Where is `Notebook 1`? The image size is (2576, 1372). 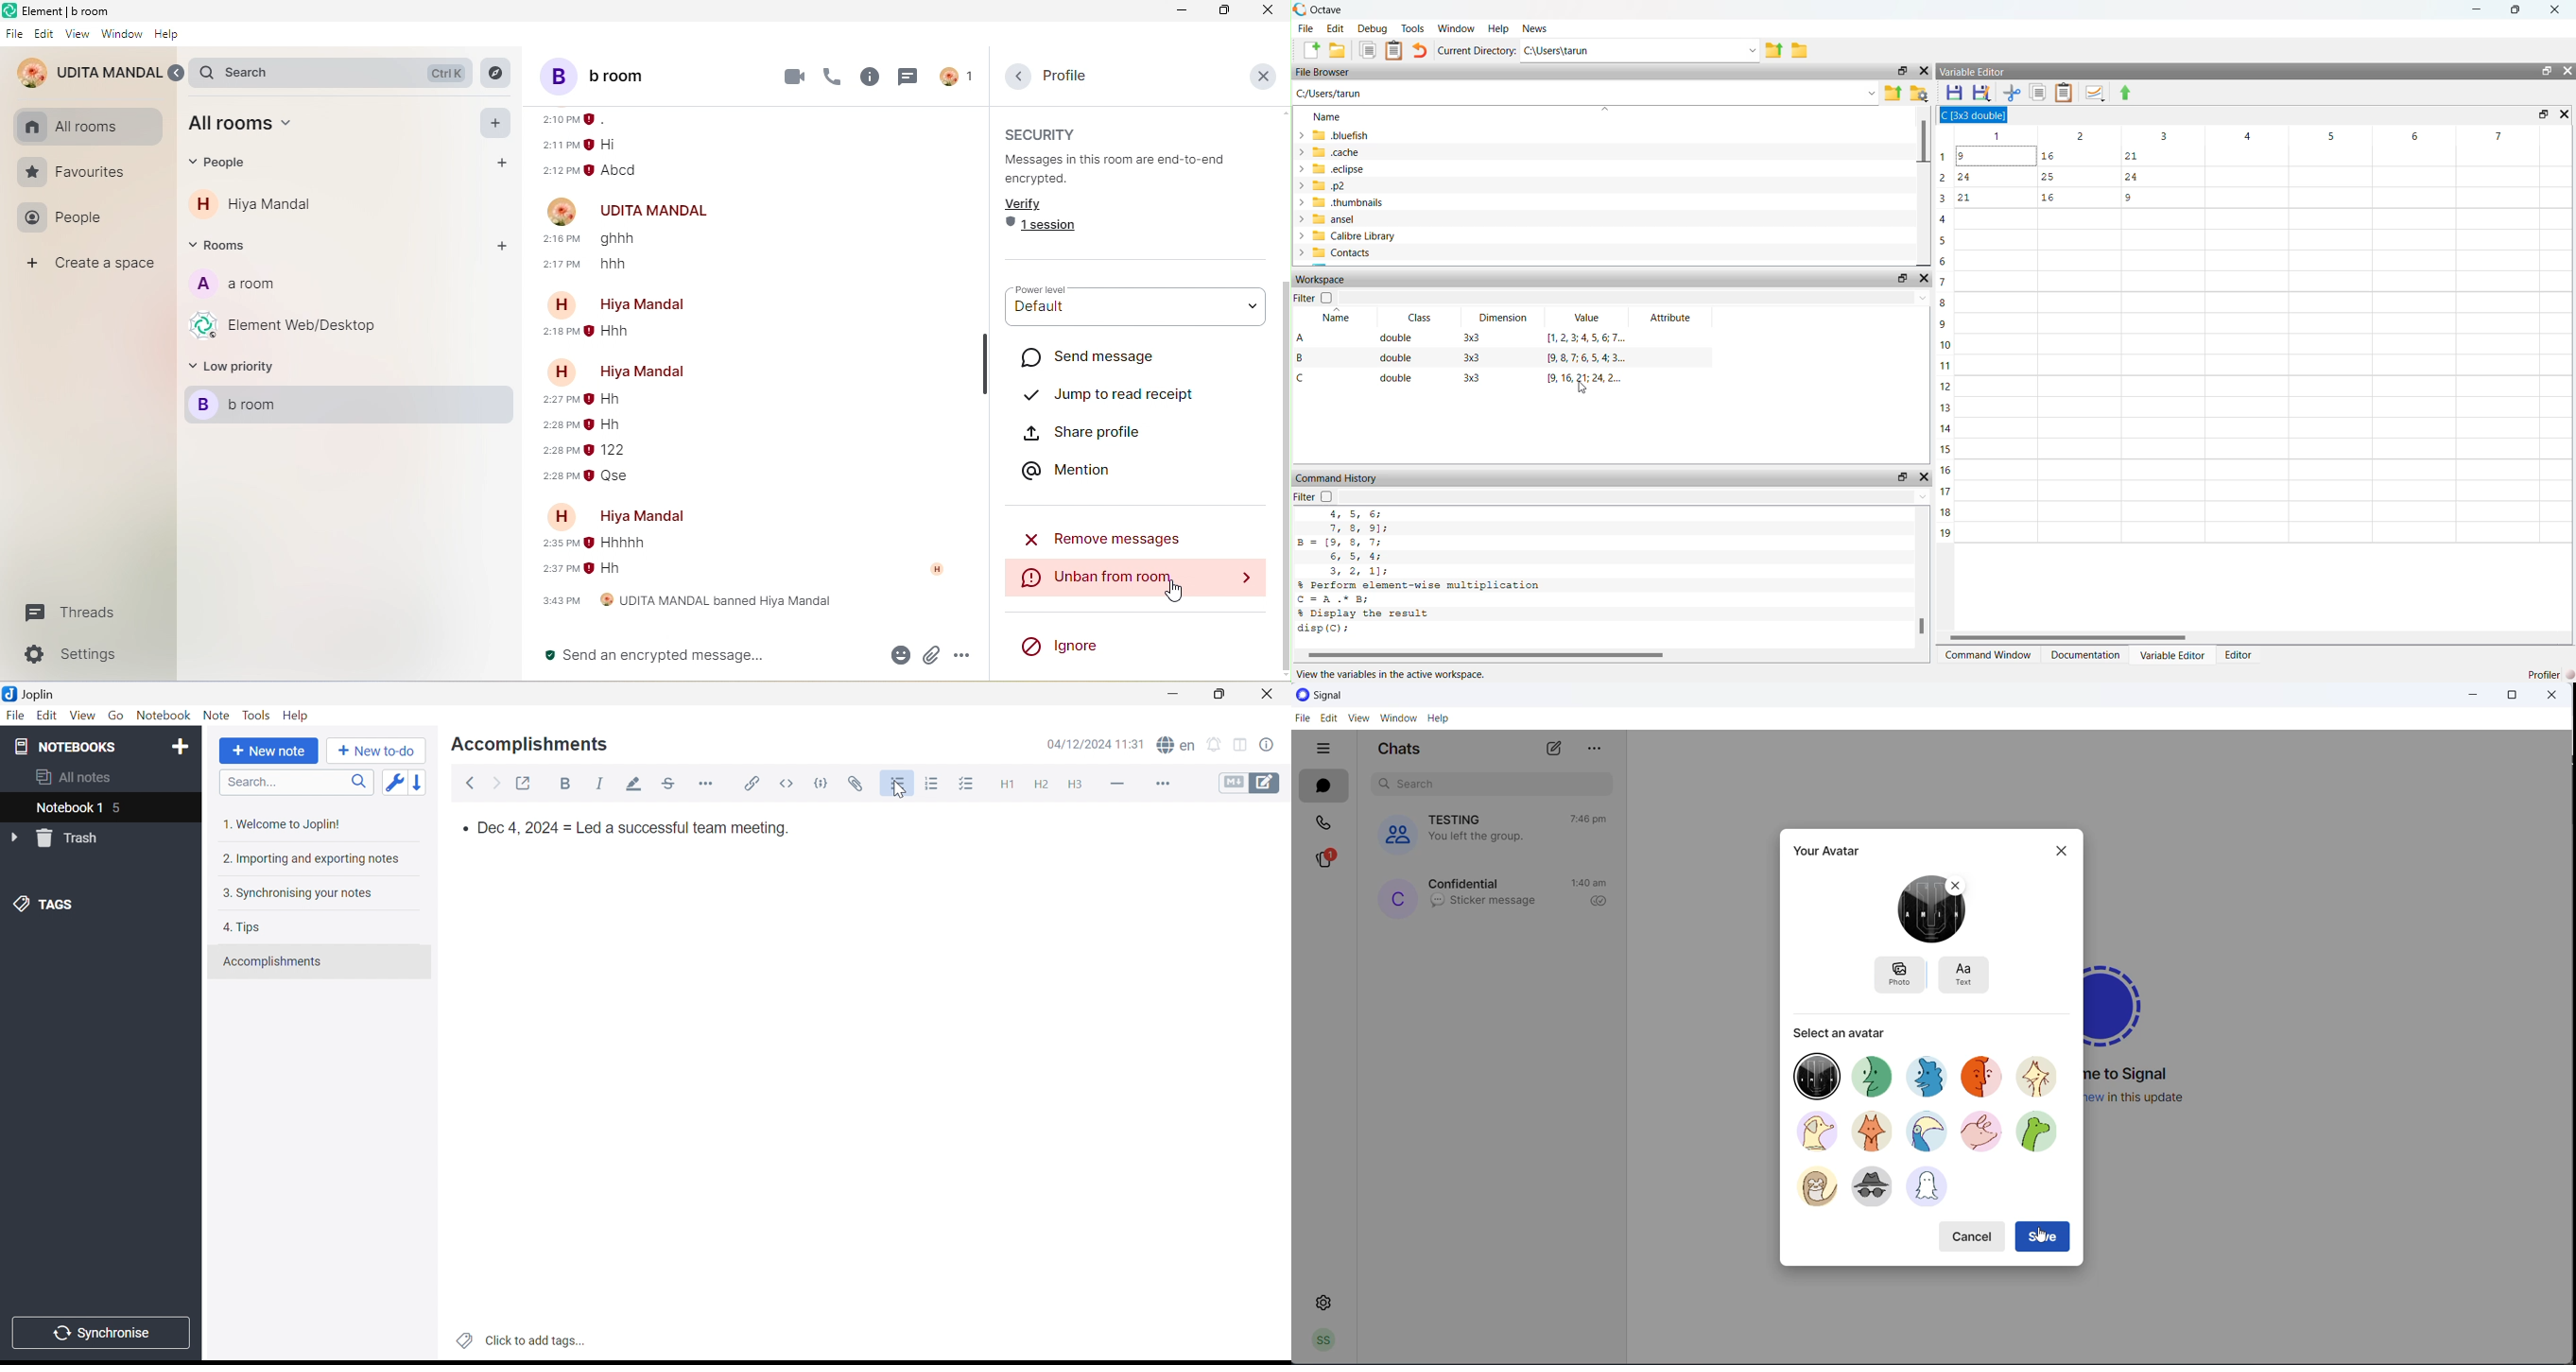 Notebook 1 is located at coordinates (68, 808).